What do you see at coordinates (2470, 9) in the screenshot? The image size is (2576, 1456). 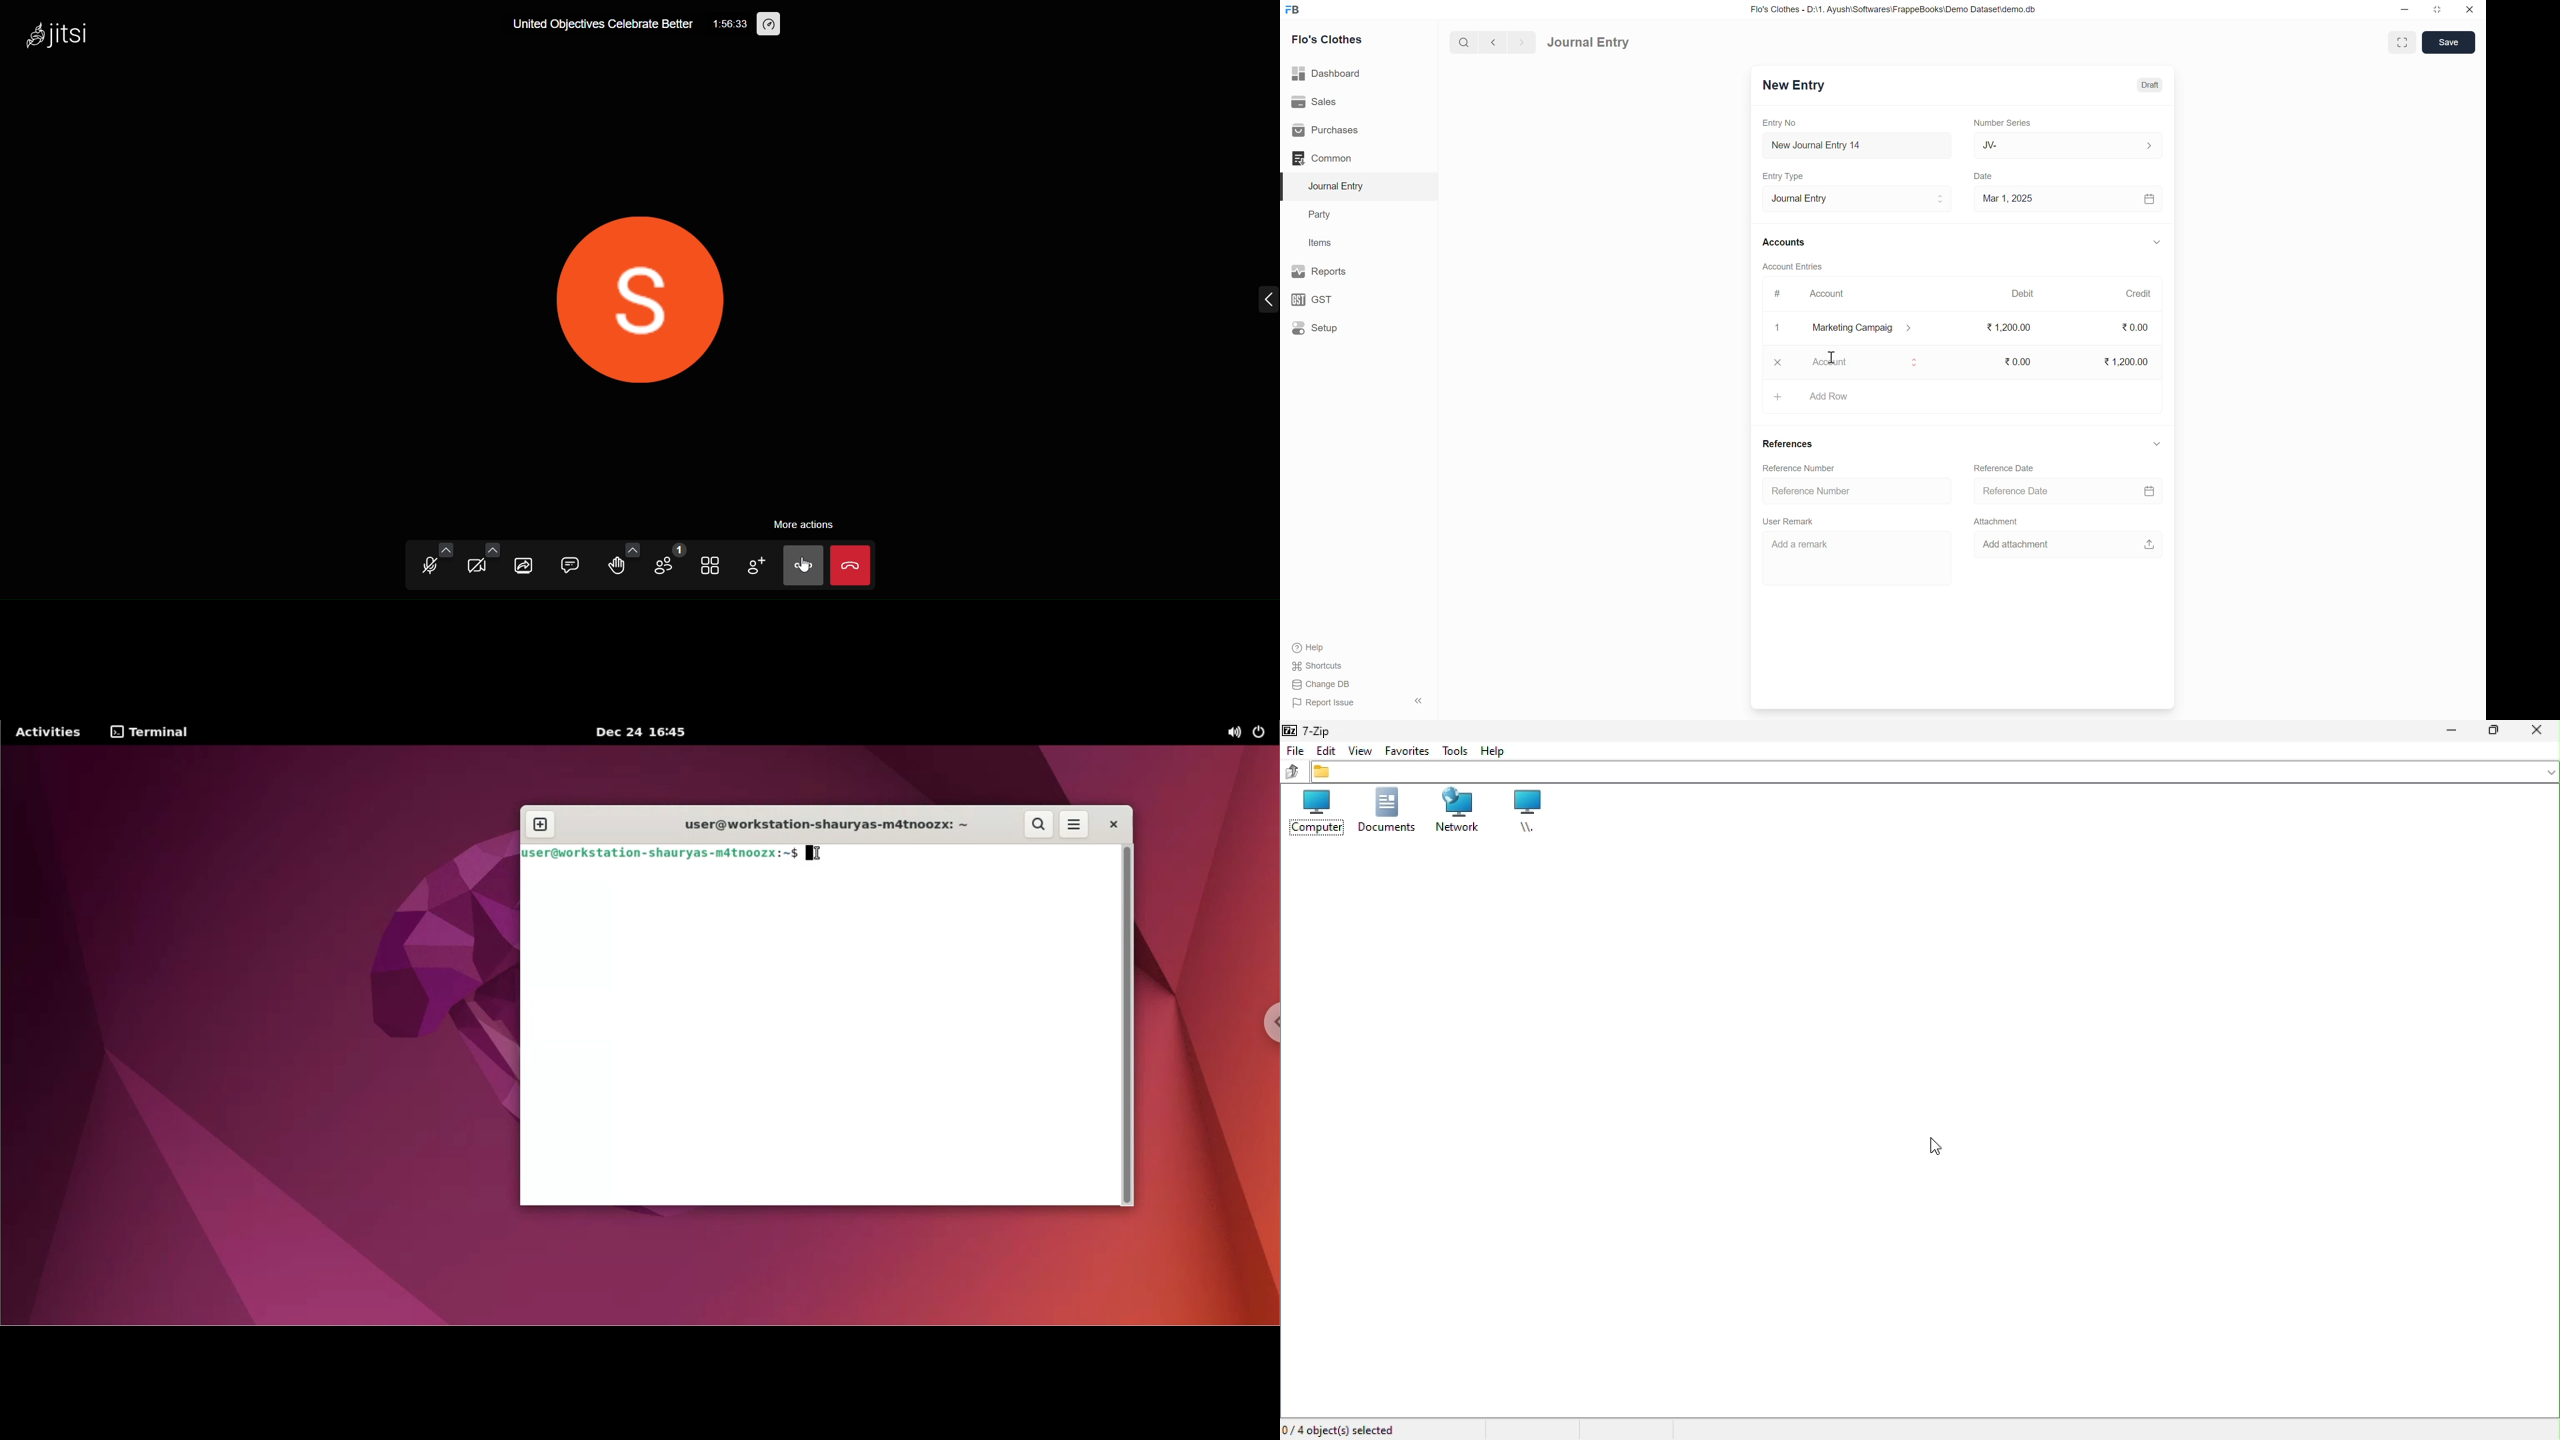 I see `close` at bounding box center [2470, 9].